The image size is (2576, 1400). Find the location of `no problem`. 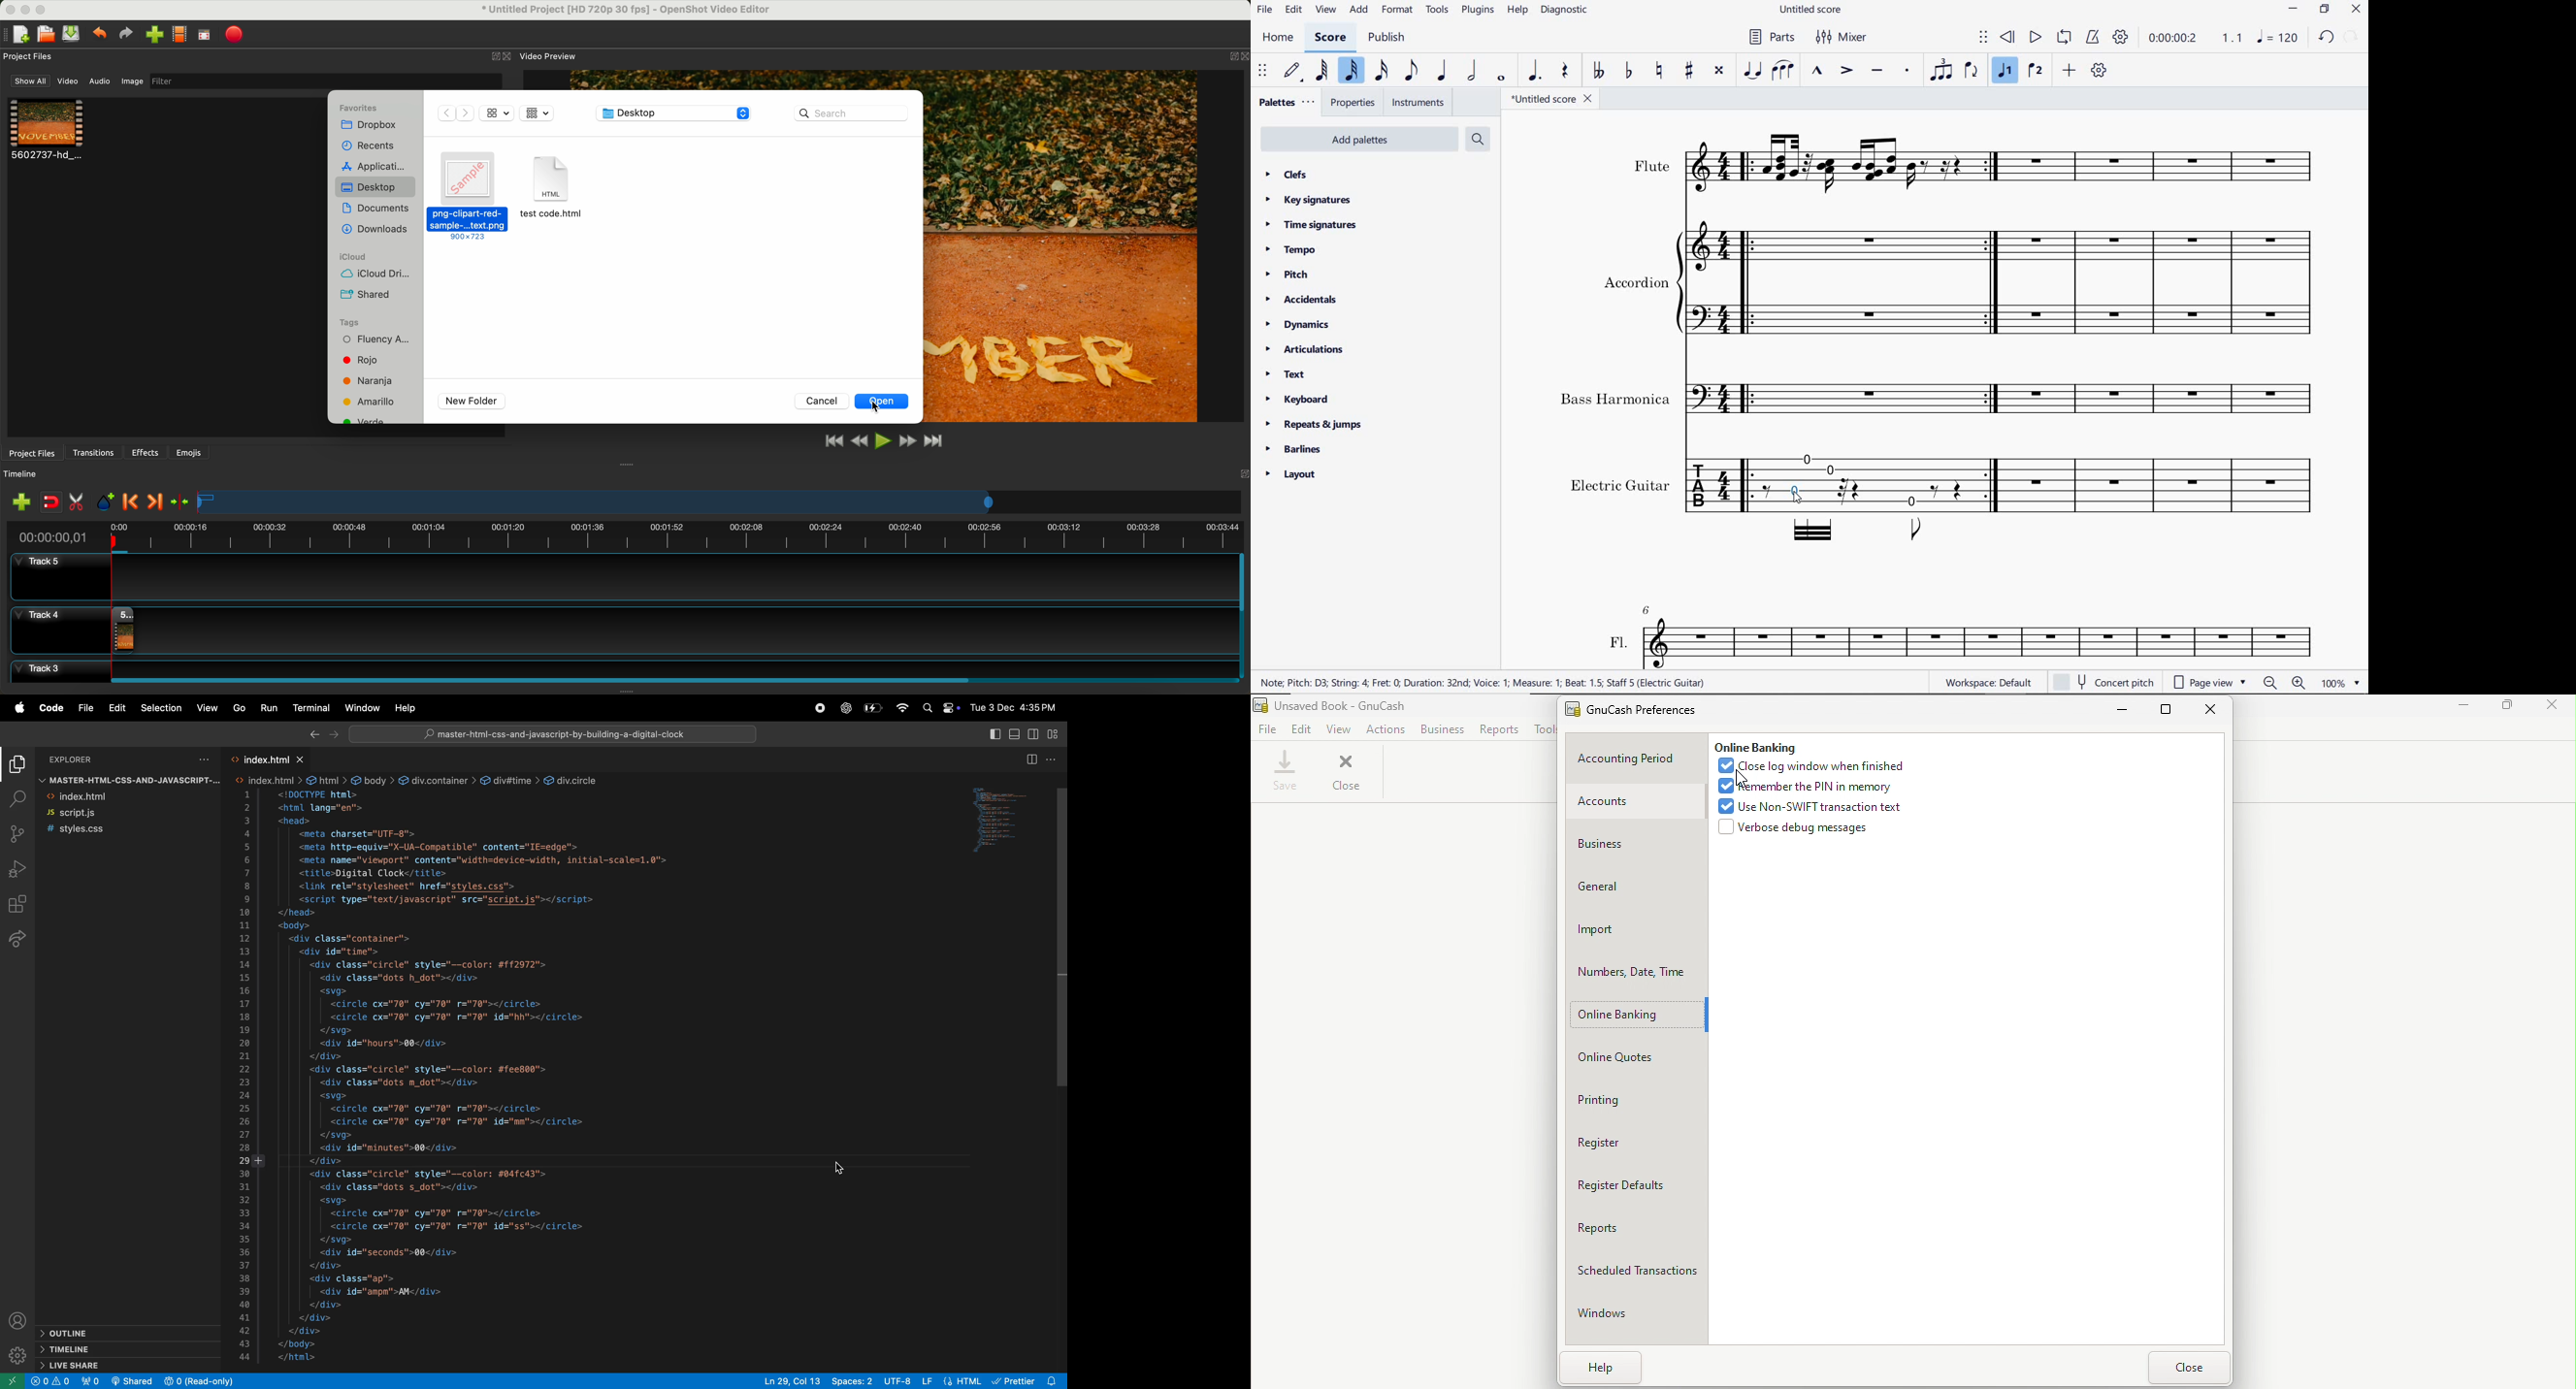

no problem is located at coordinates (50, 1381).